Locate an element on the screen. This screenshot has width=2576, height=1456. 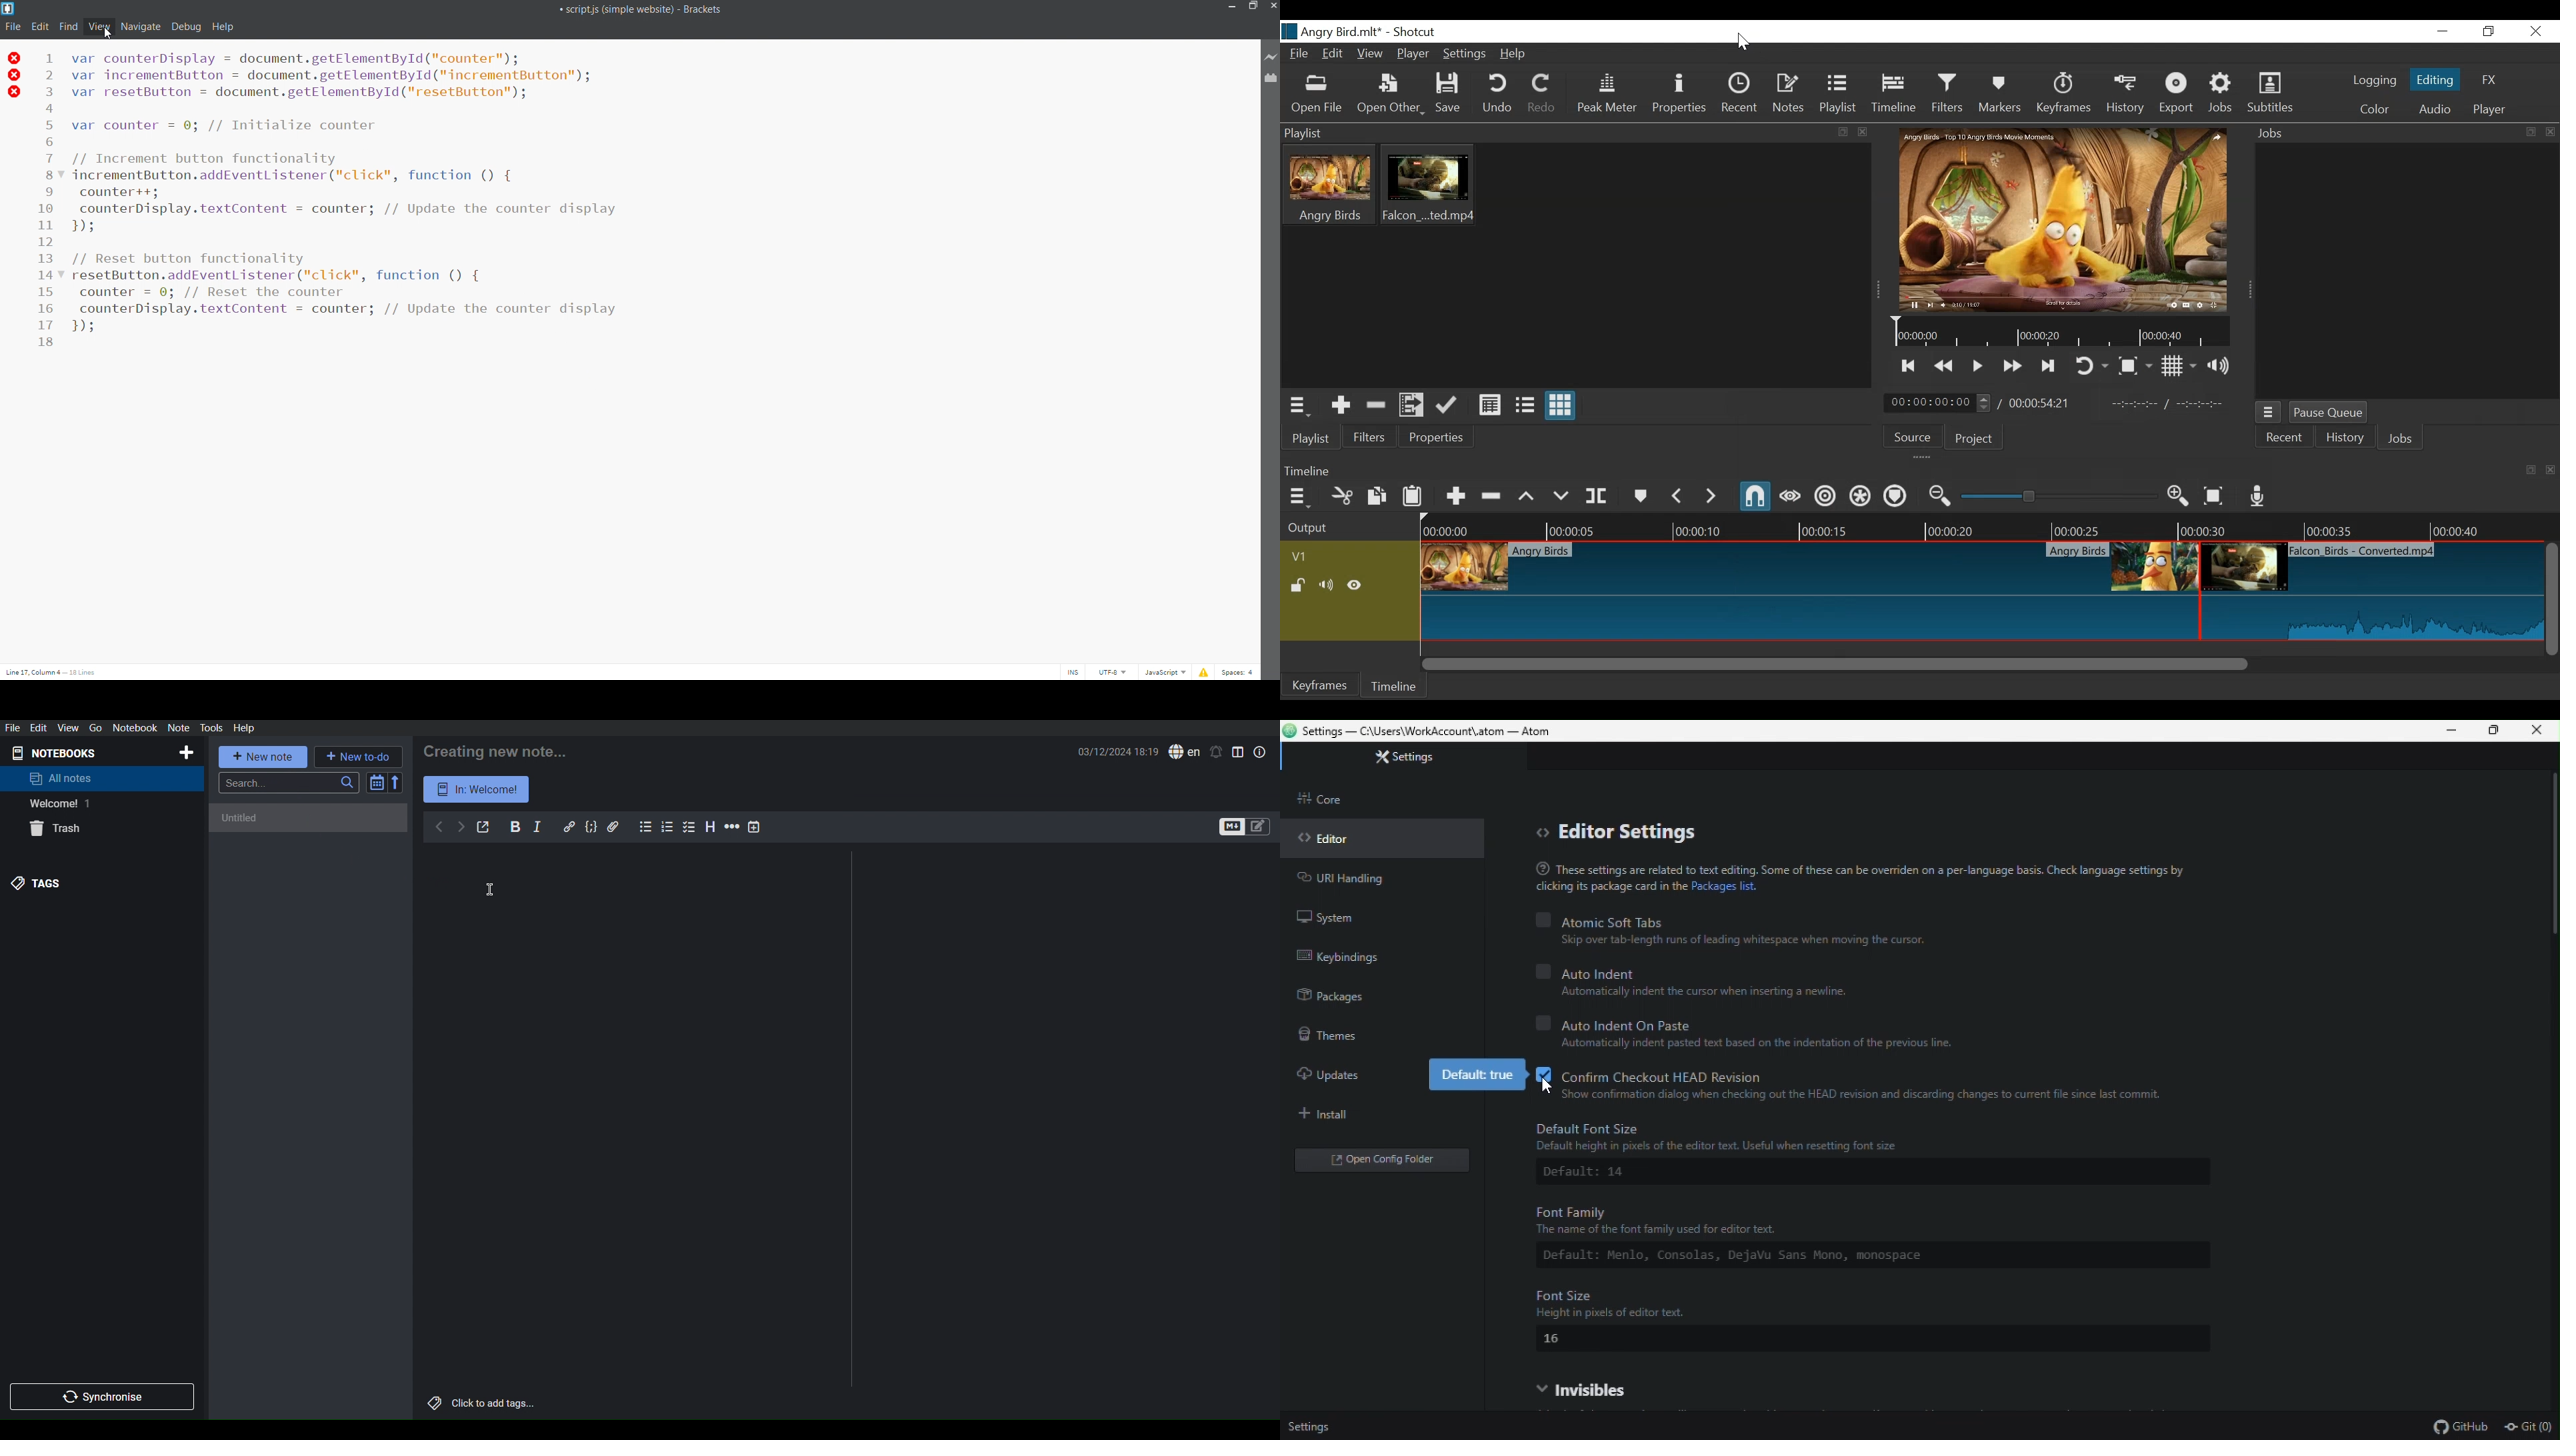
cursor is located at coordinates (1742, 43).